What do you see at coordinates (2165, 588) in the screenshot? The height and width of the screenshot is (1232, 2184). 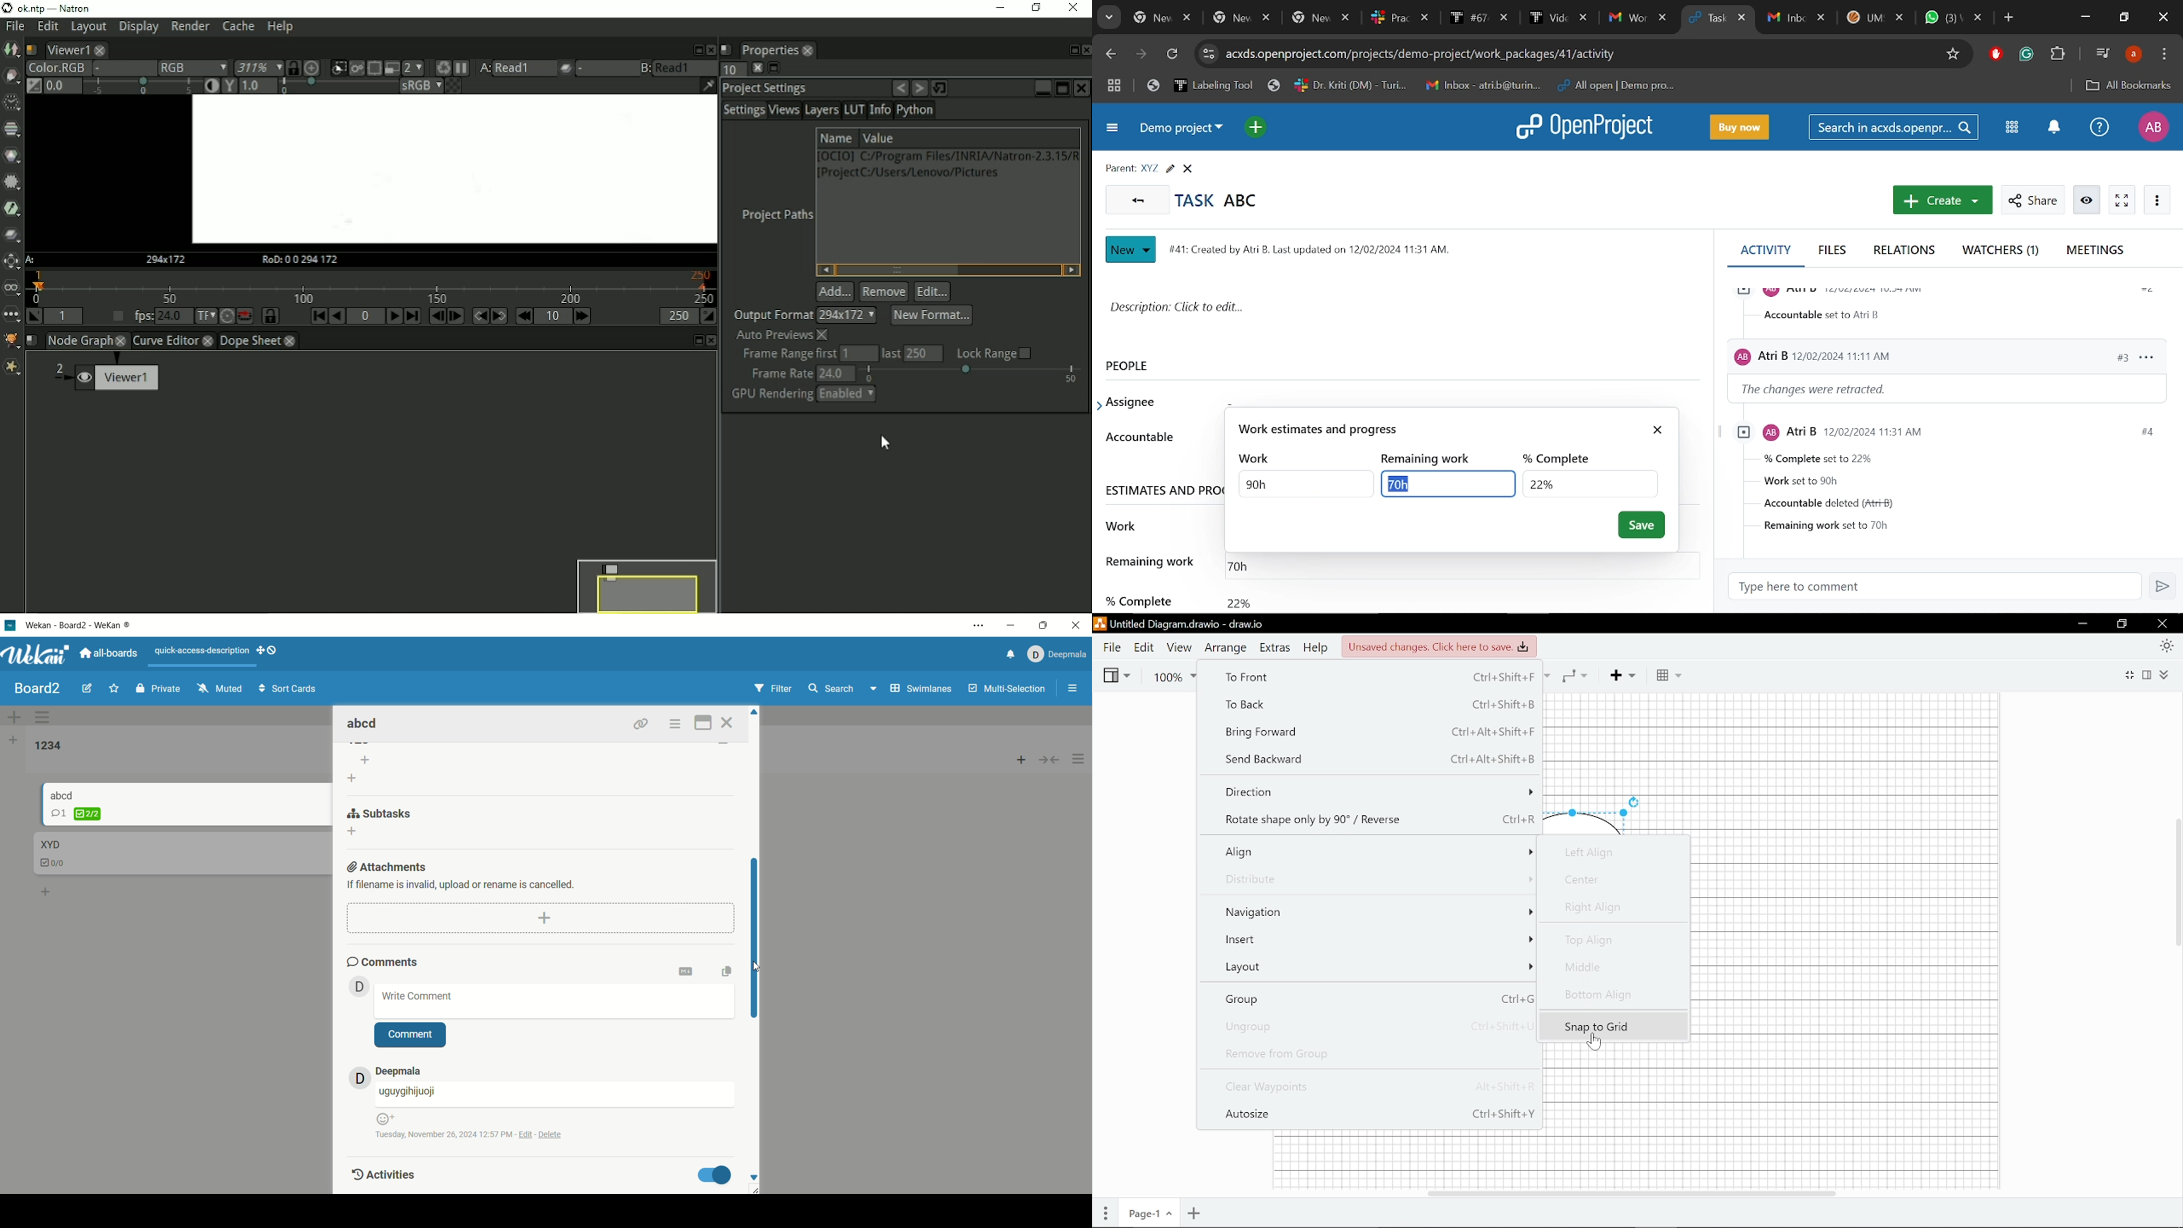 I see `Send` at bounding box center [2165, 588].